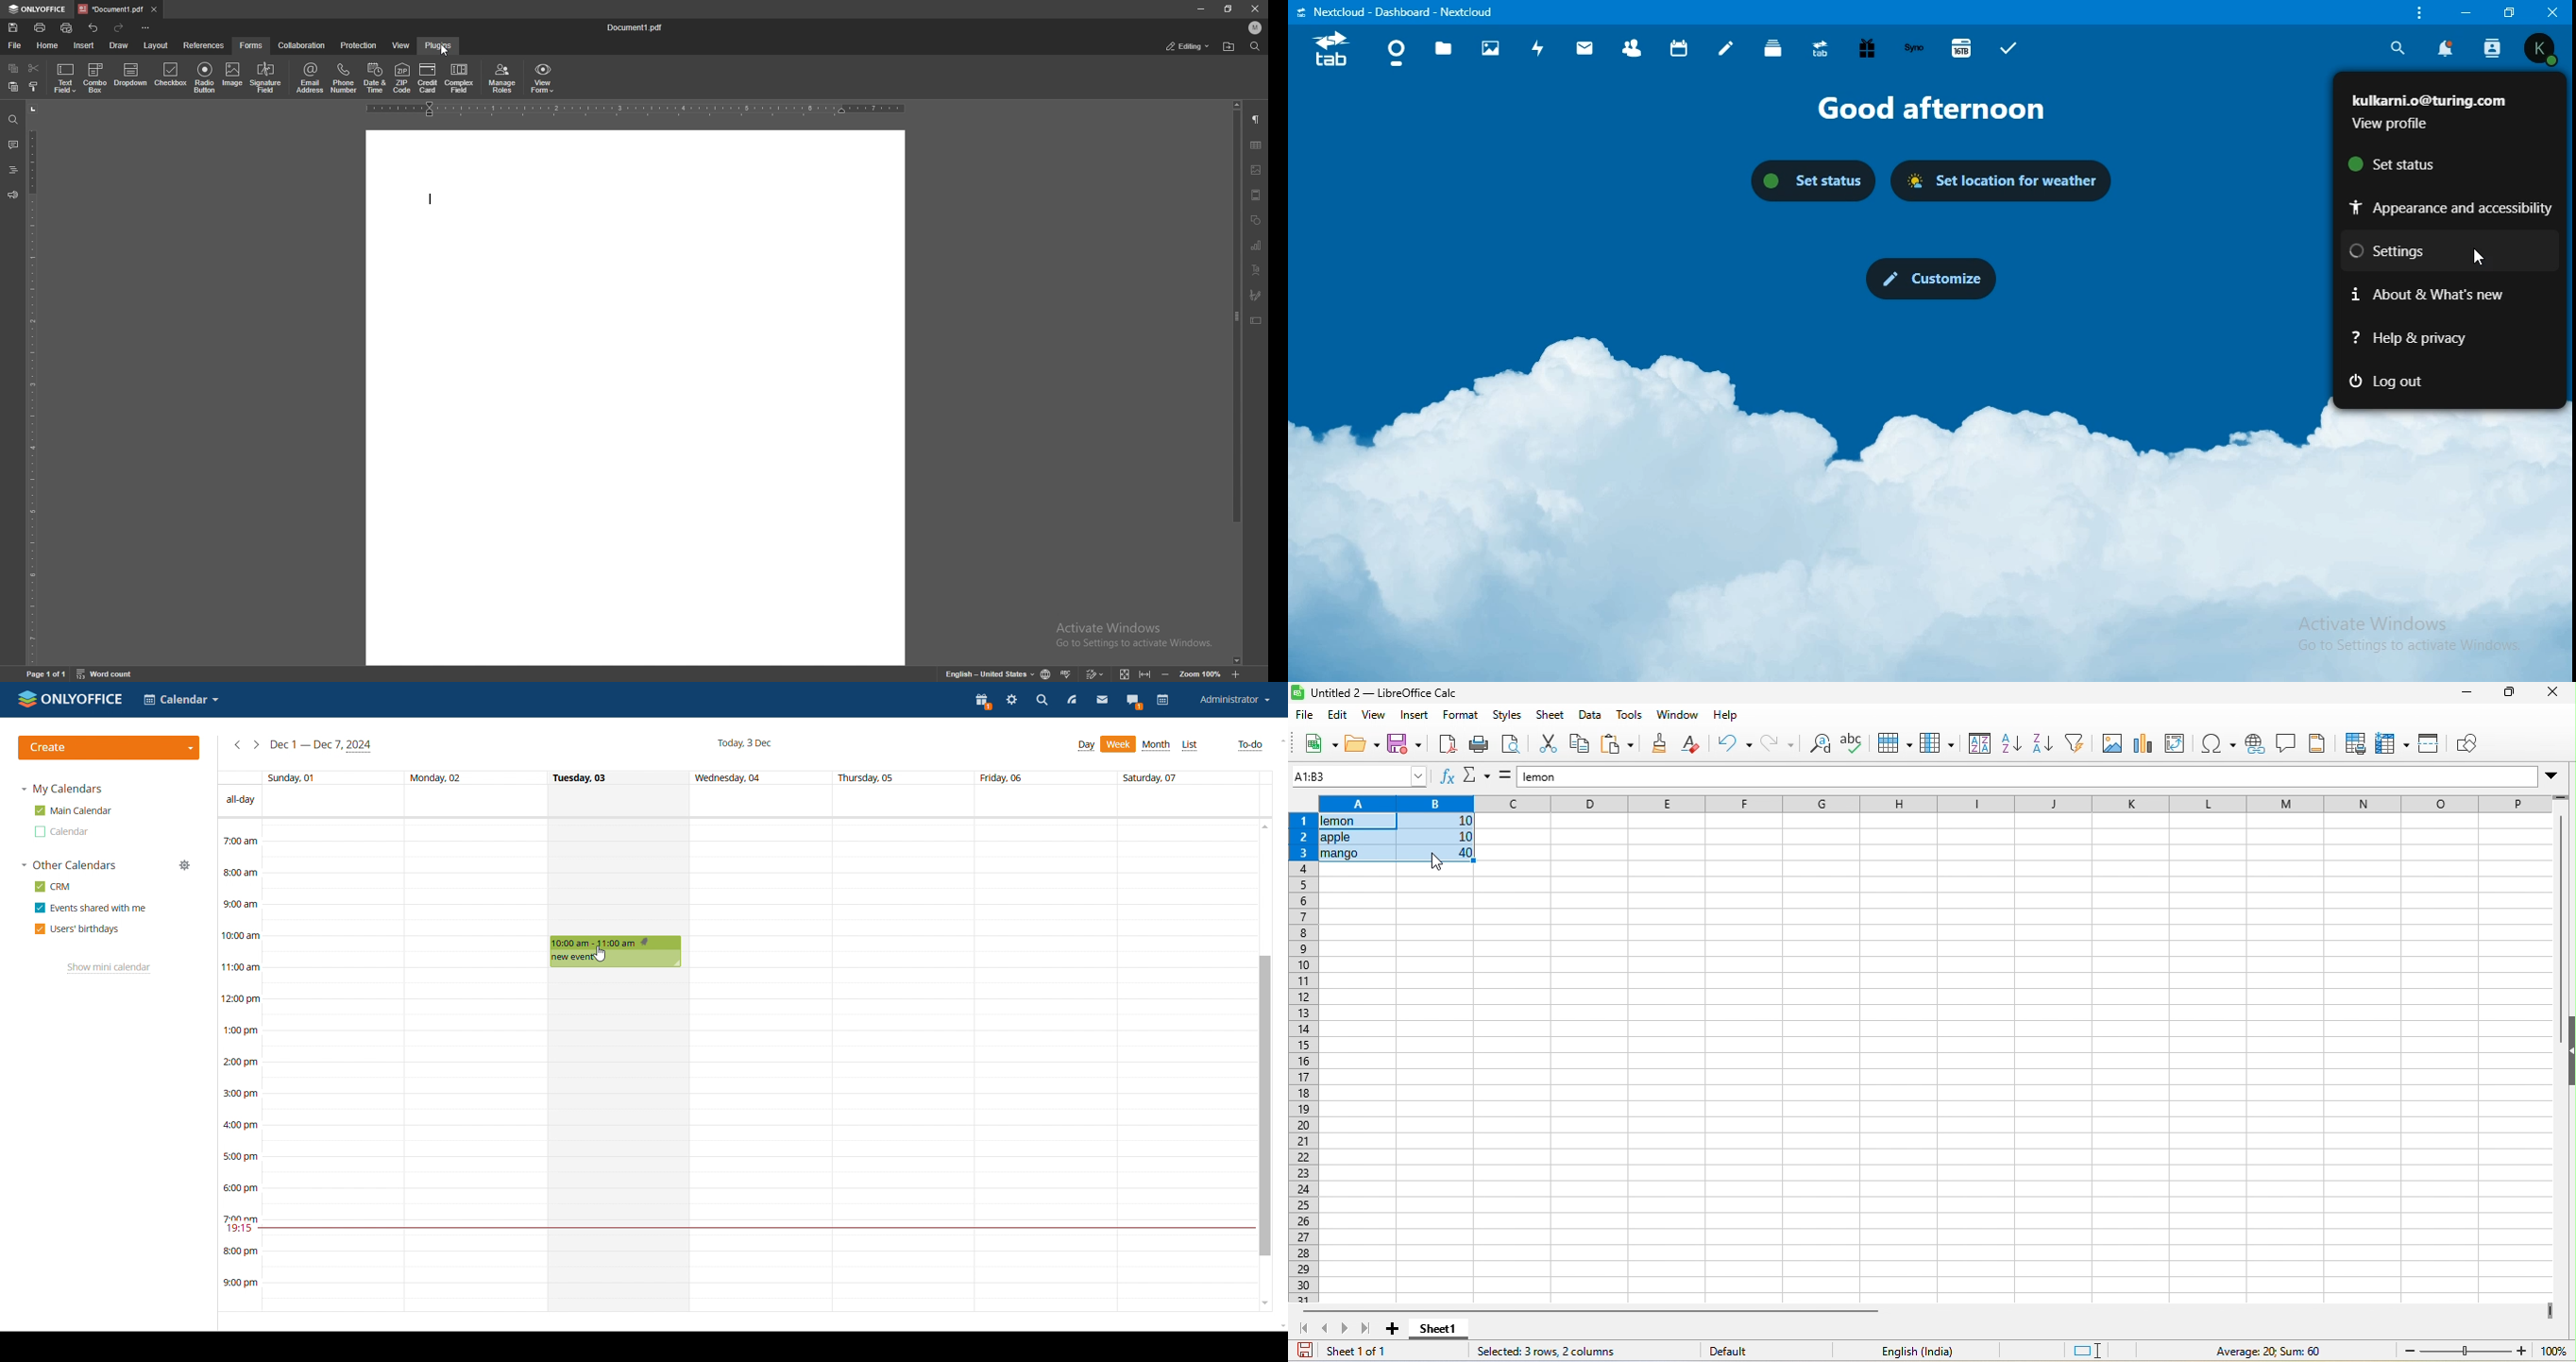 This screenshot has width=2576, height=1372. I want to click on set  location for weatherr, so click(2002, 182).